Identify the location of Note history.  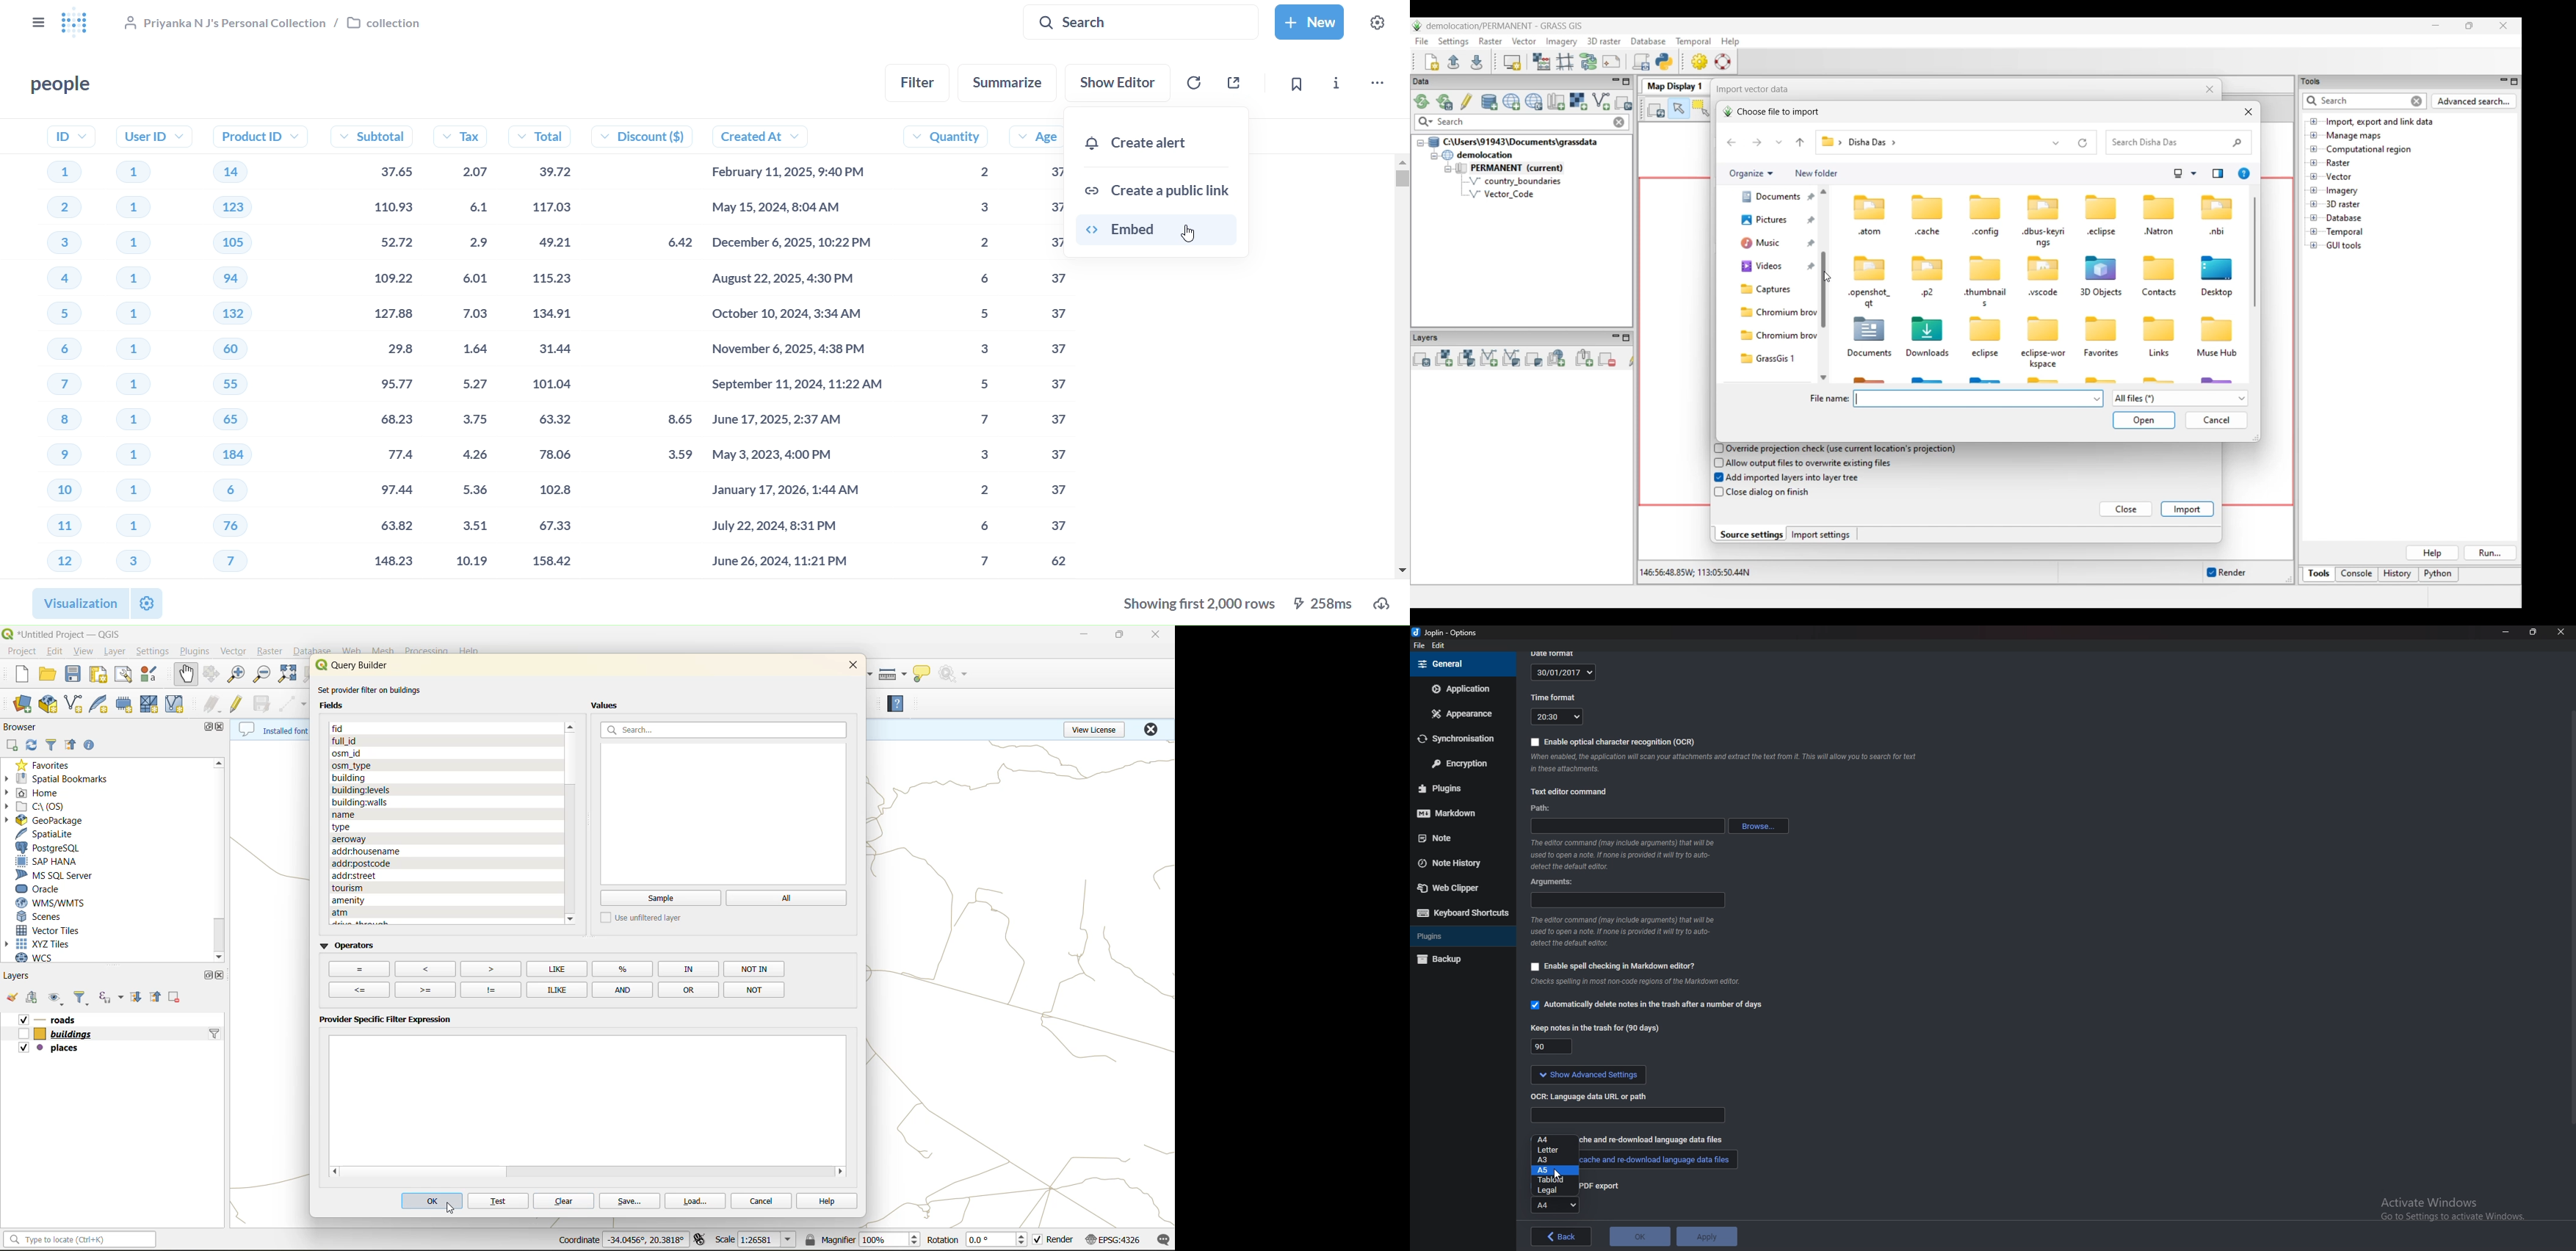
(1461, 862).